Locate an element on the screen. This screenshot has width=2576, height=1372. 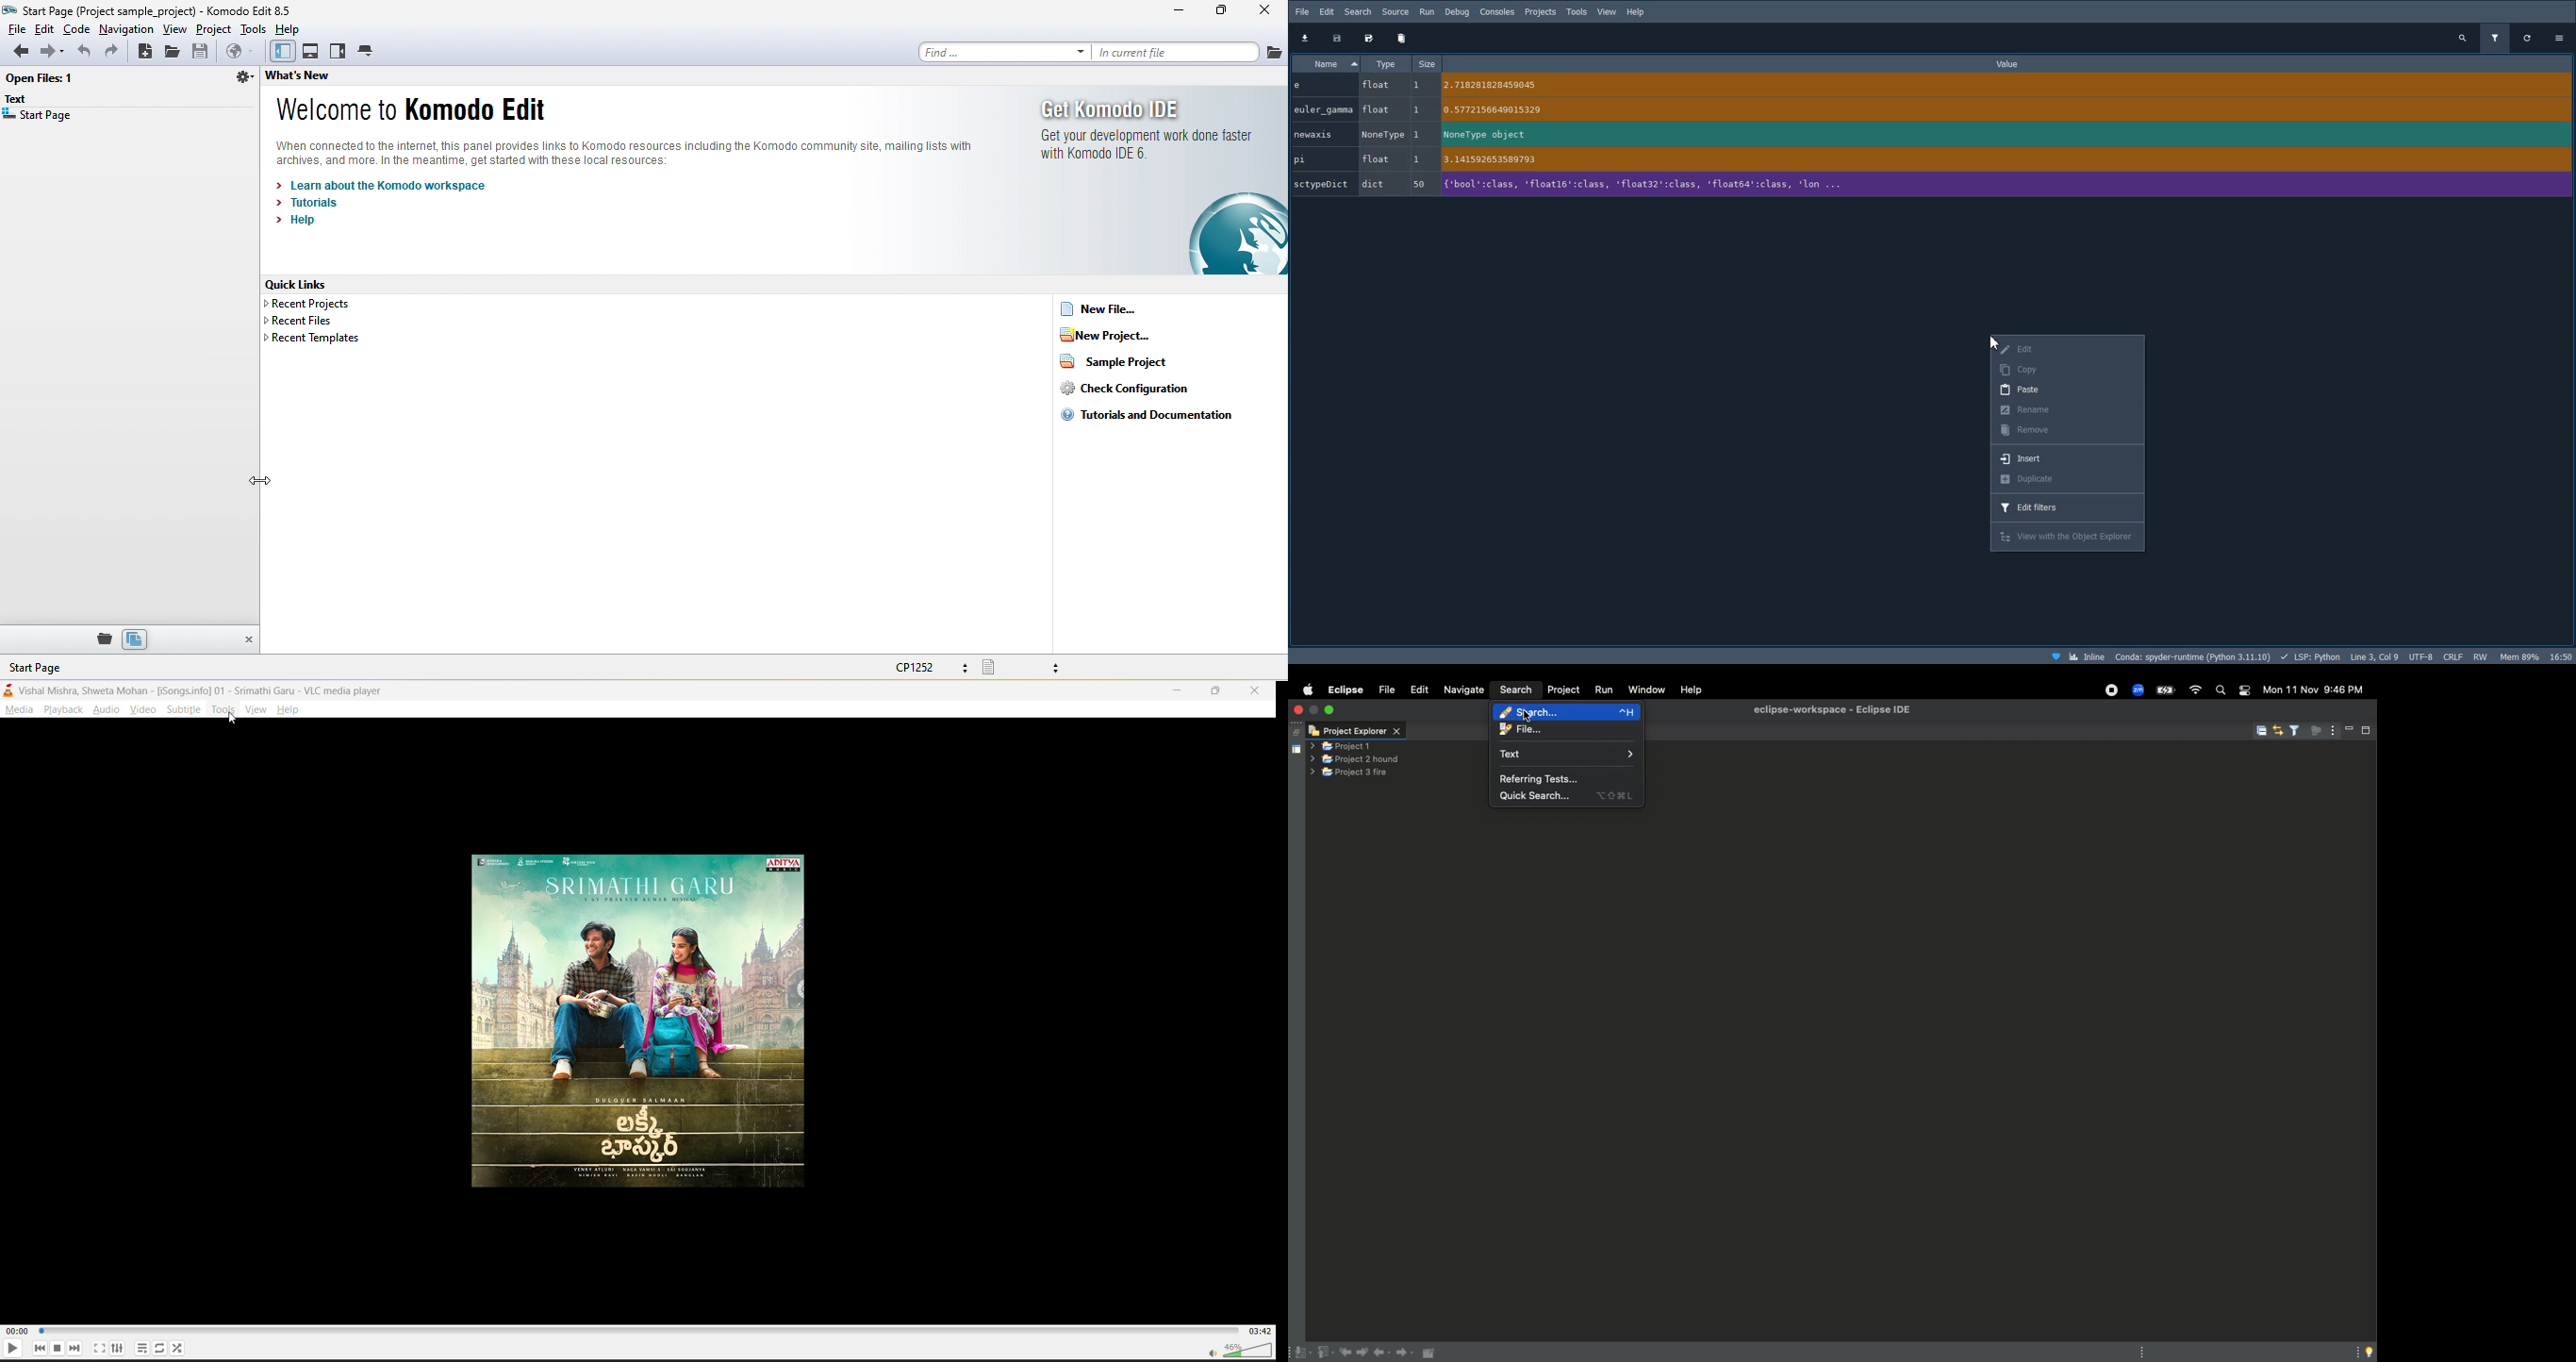
move the panel by cursor is located at coordinates (269, 479).